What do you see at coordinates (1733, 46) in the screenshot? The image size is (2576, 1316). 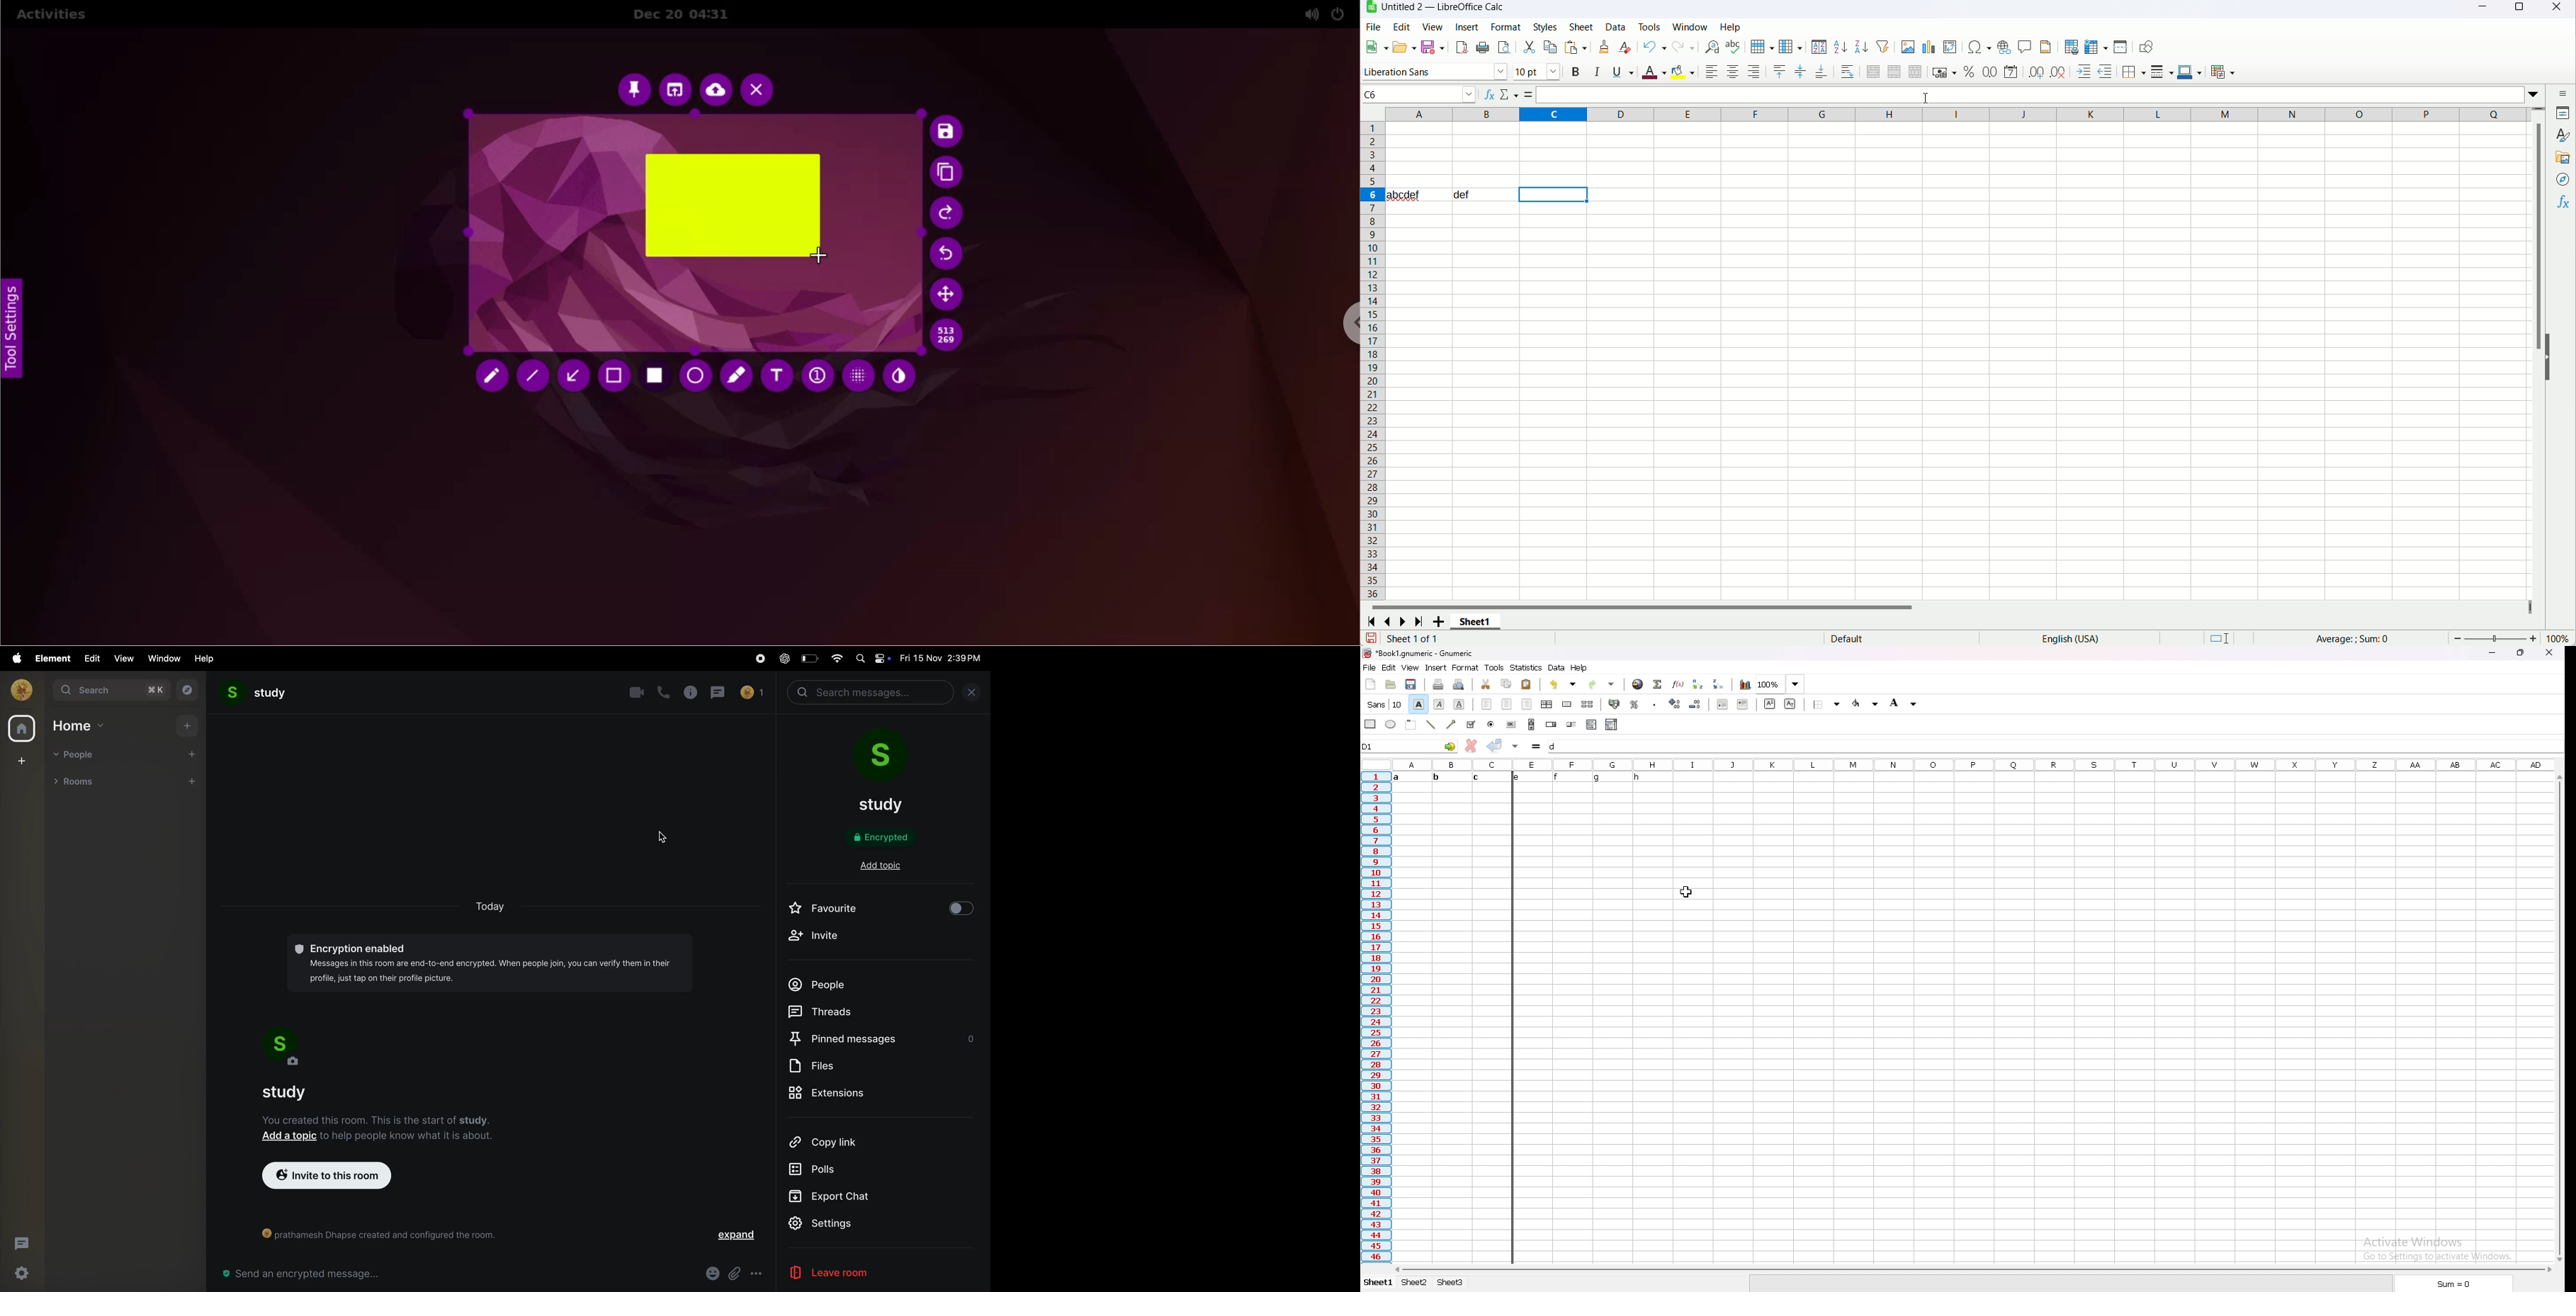 I see `spelling` at bounding box center [1733, 46].